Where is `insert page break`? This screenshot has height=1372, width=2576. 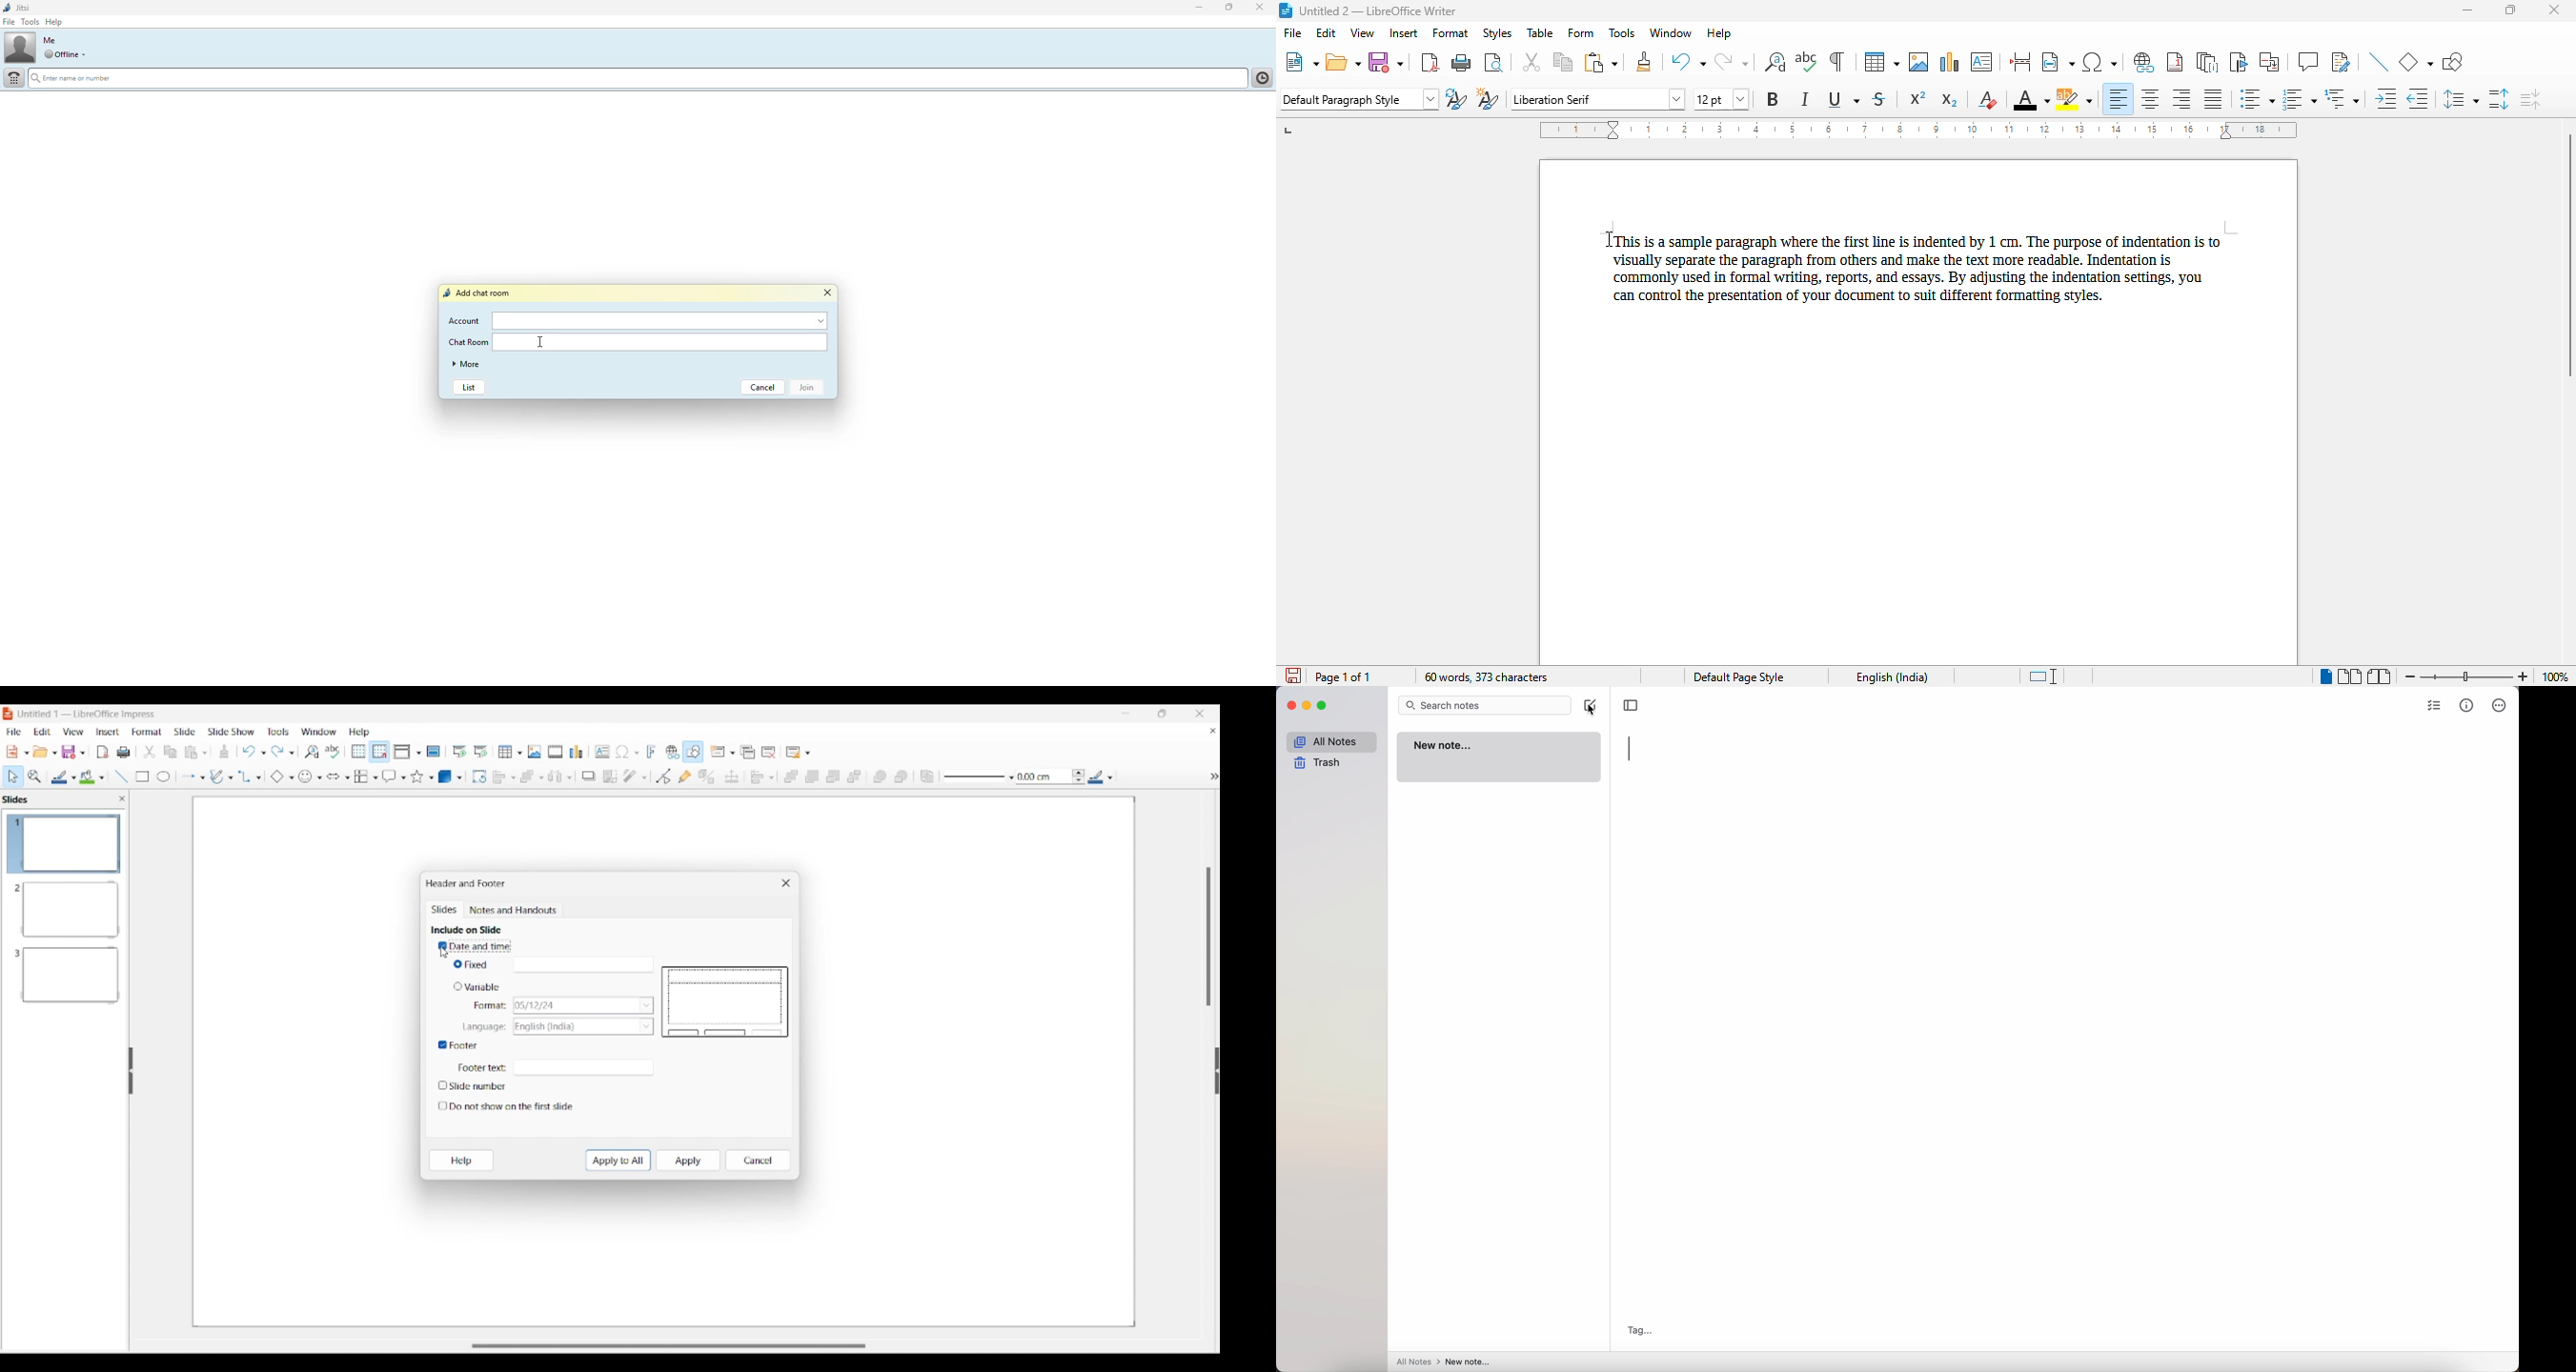 insert page break is located at coordinates (2019, 62).